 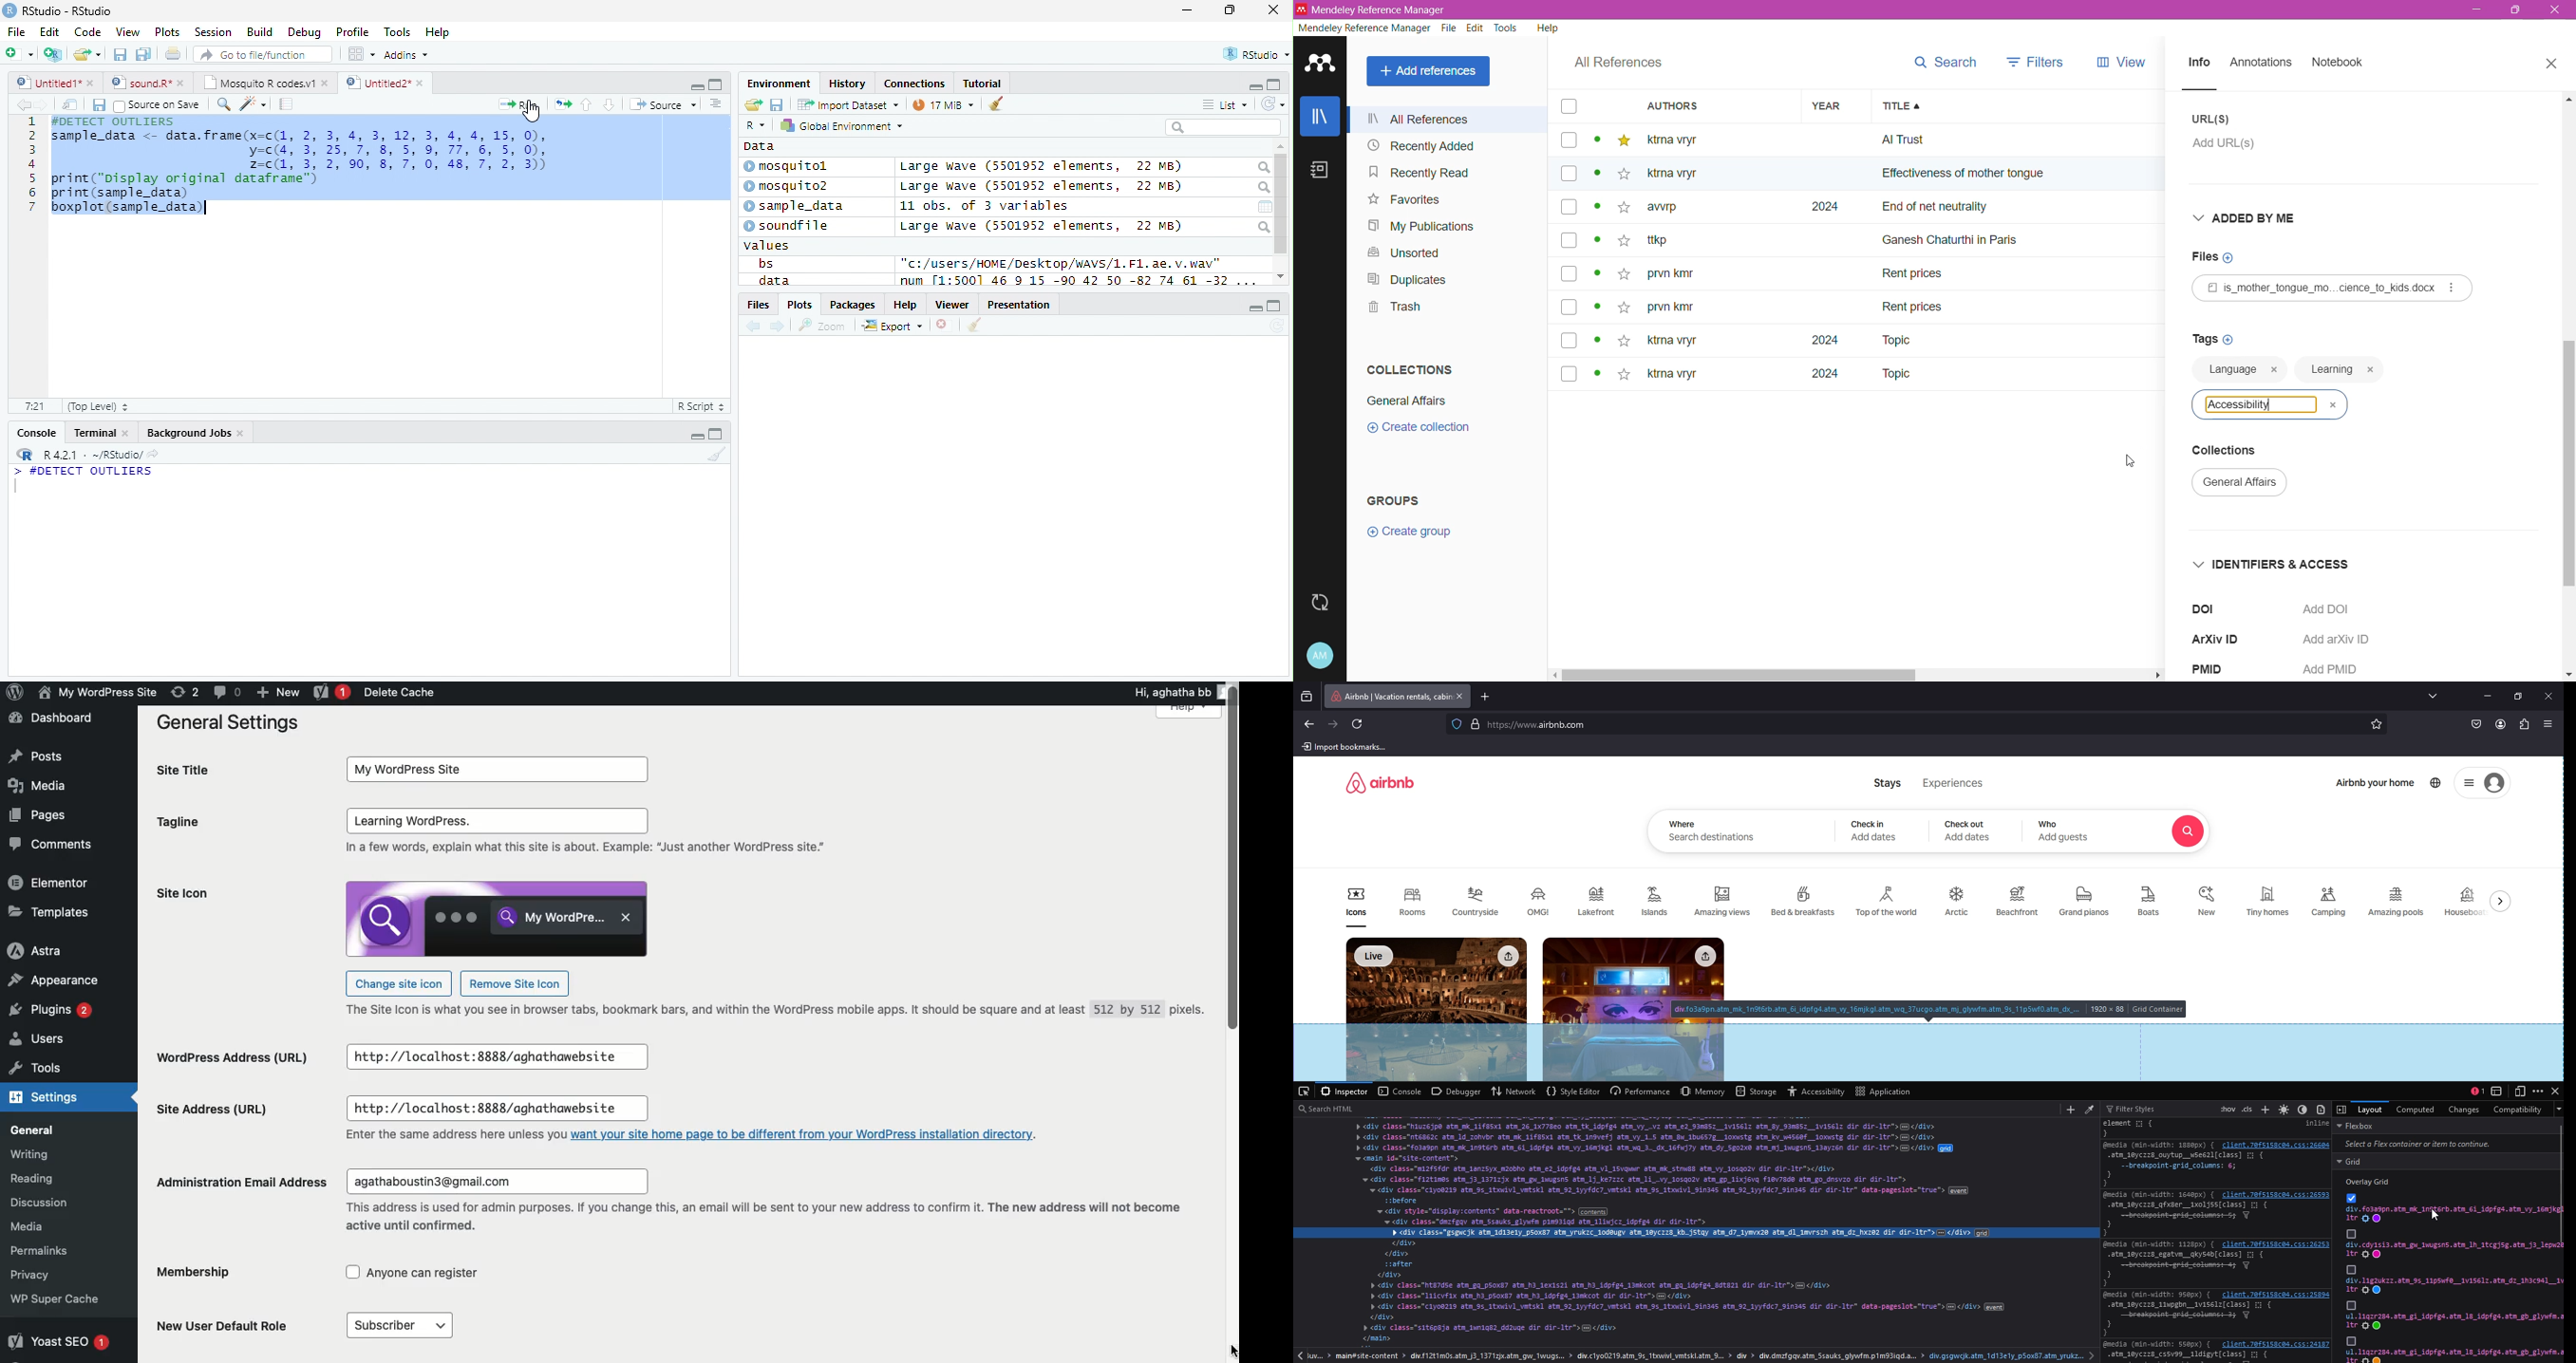 I want to click on resize, so click(x=2519, y=697).